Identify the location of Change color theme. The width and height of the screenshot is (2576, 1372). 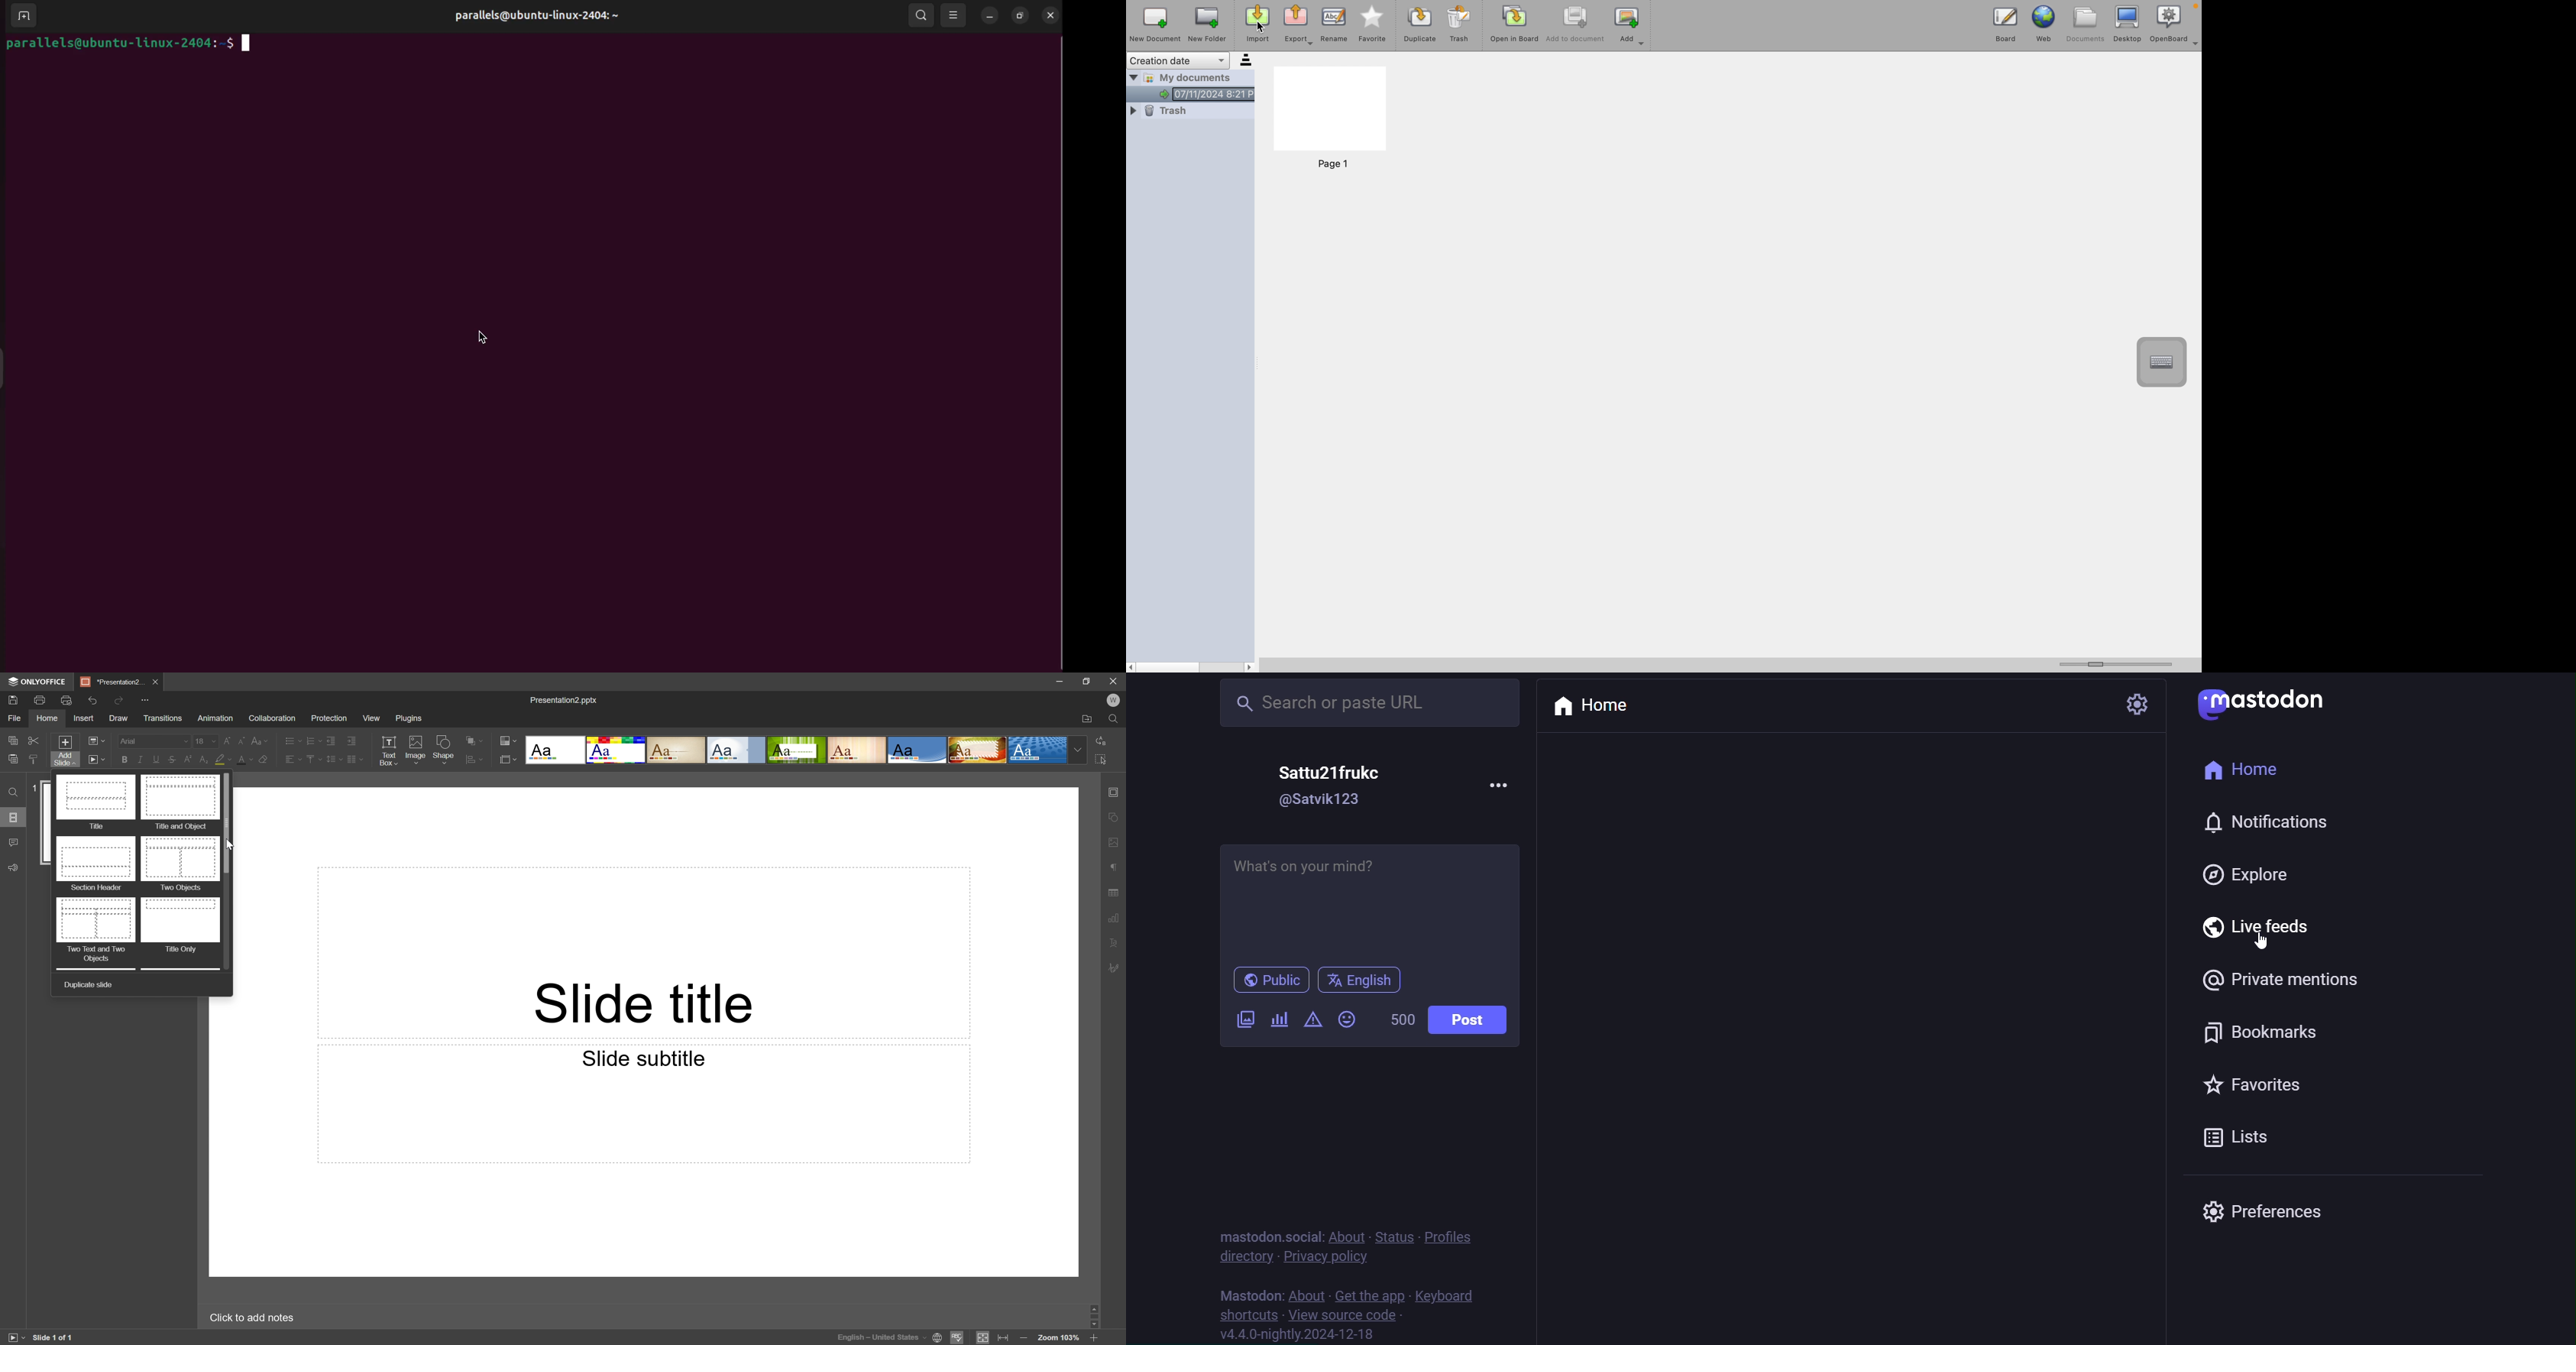
(508, 739).